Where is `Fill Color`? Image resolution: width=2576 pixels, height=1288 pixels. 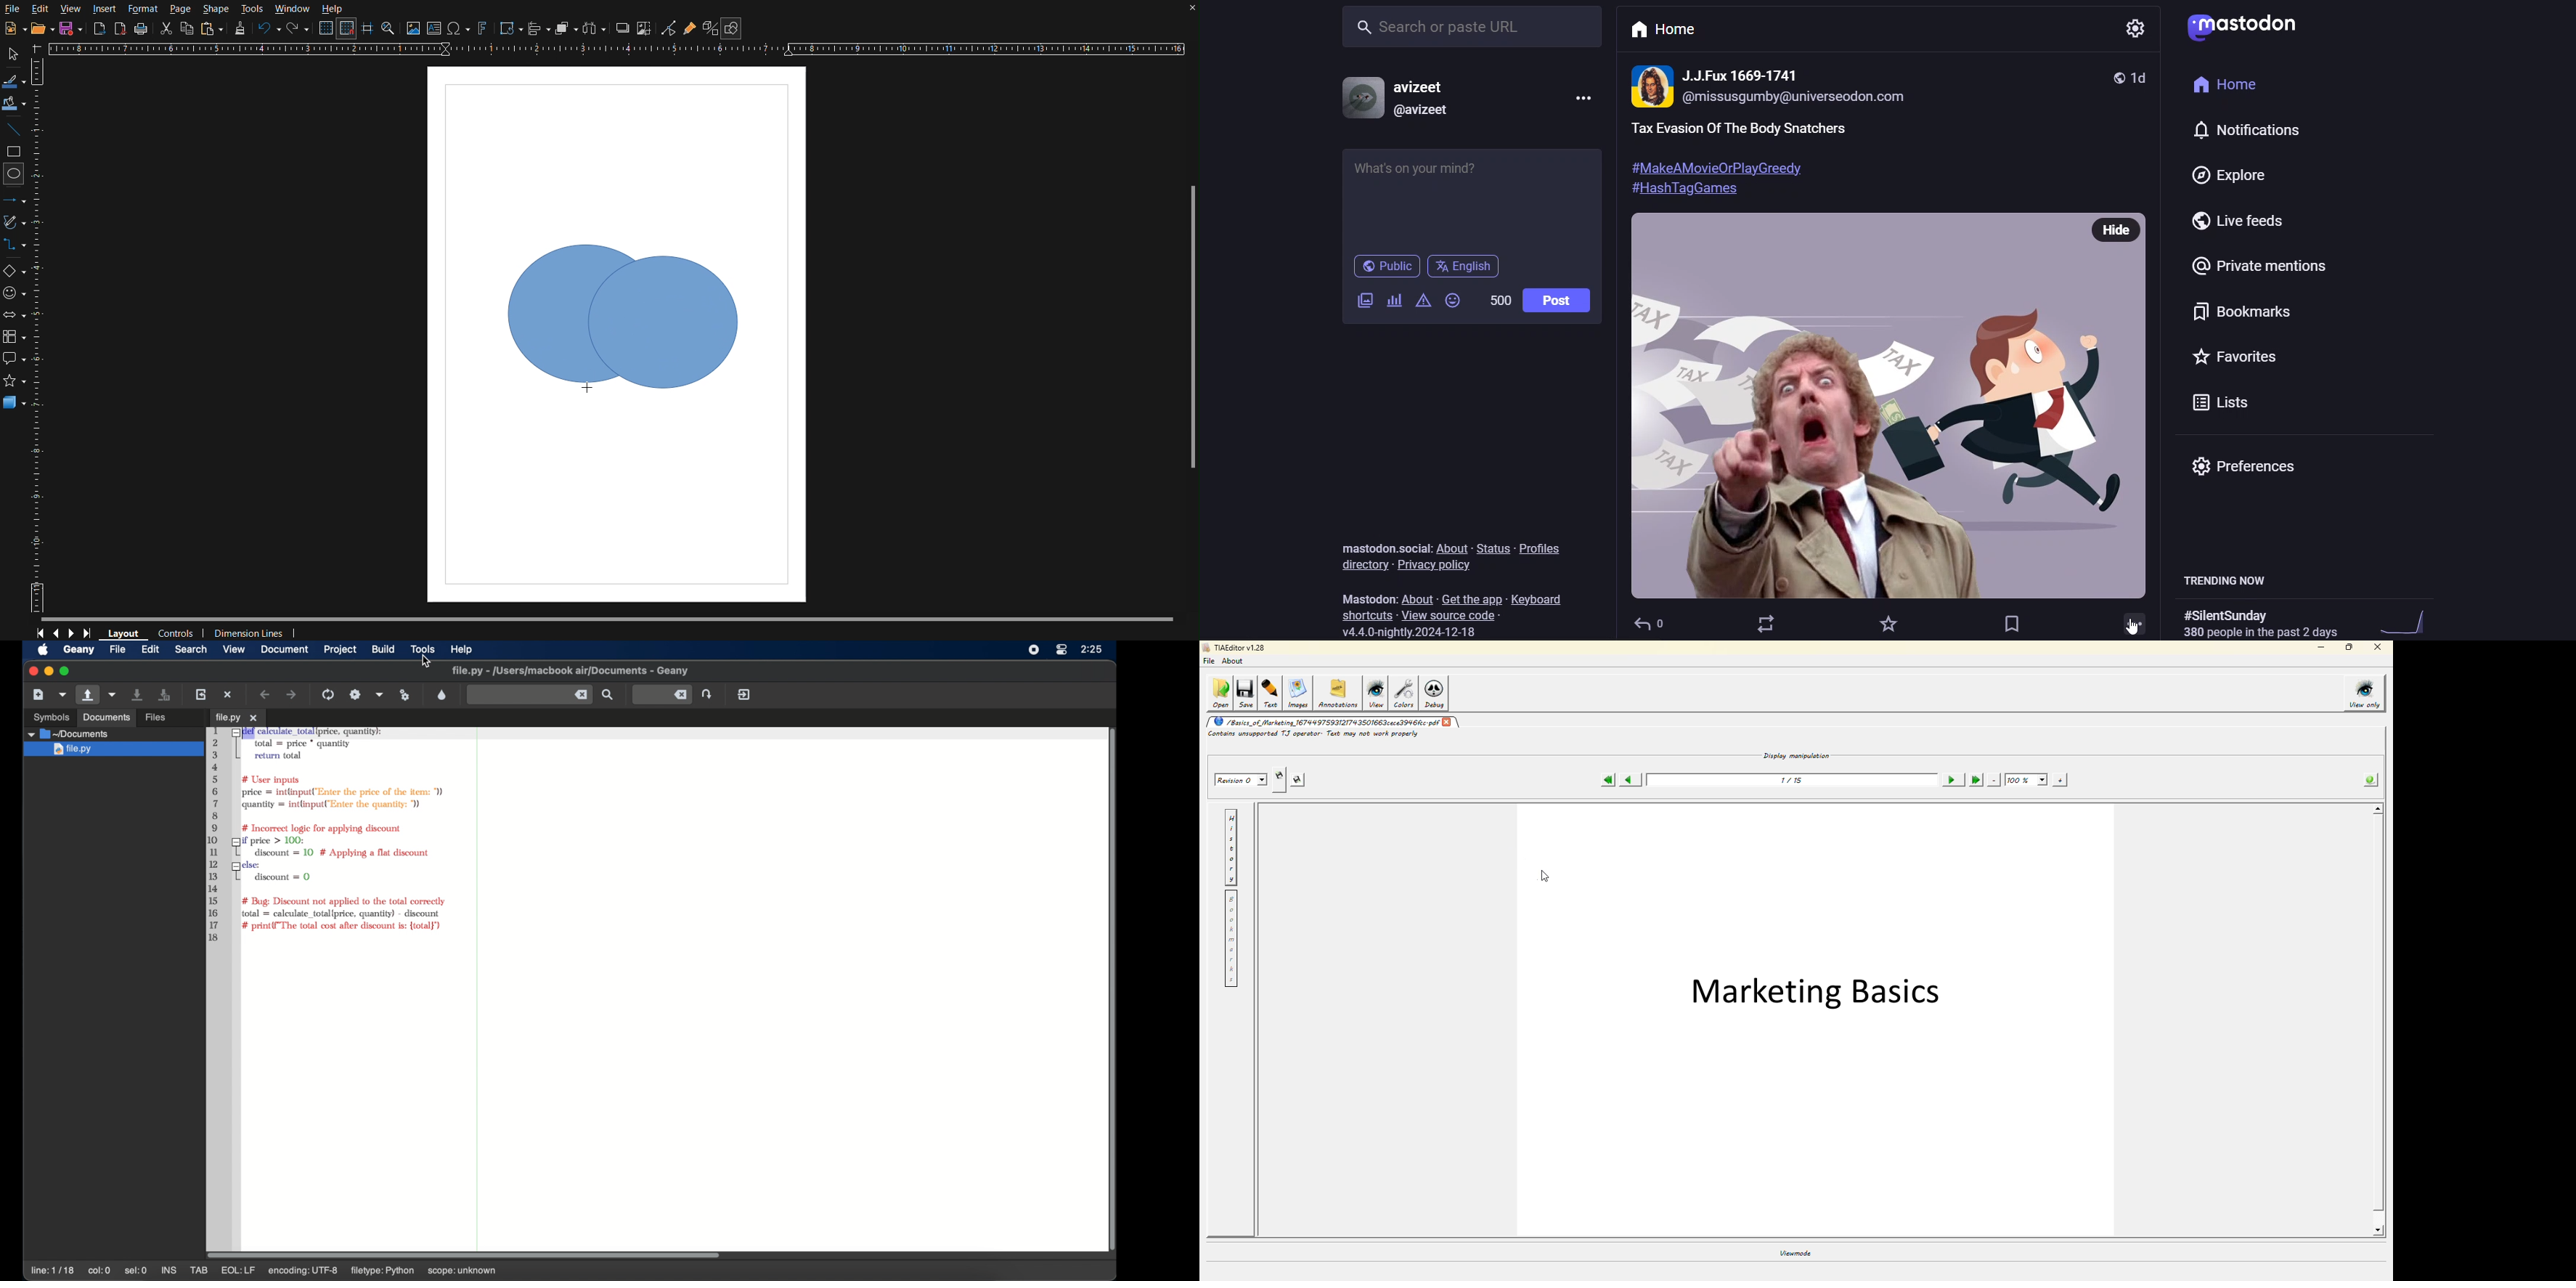
Fill Color is located at coordinates (15, 104).